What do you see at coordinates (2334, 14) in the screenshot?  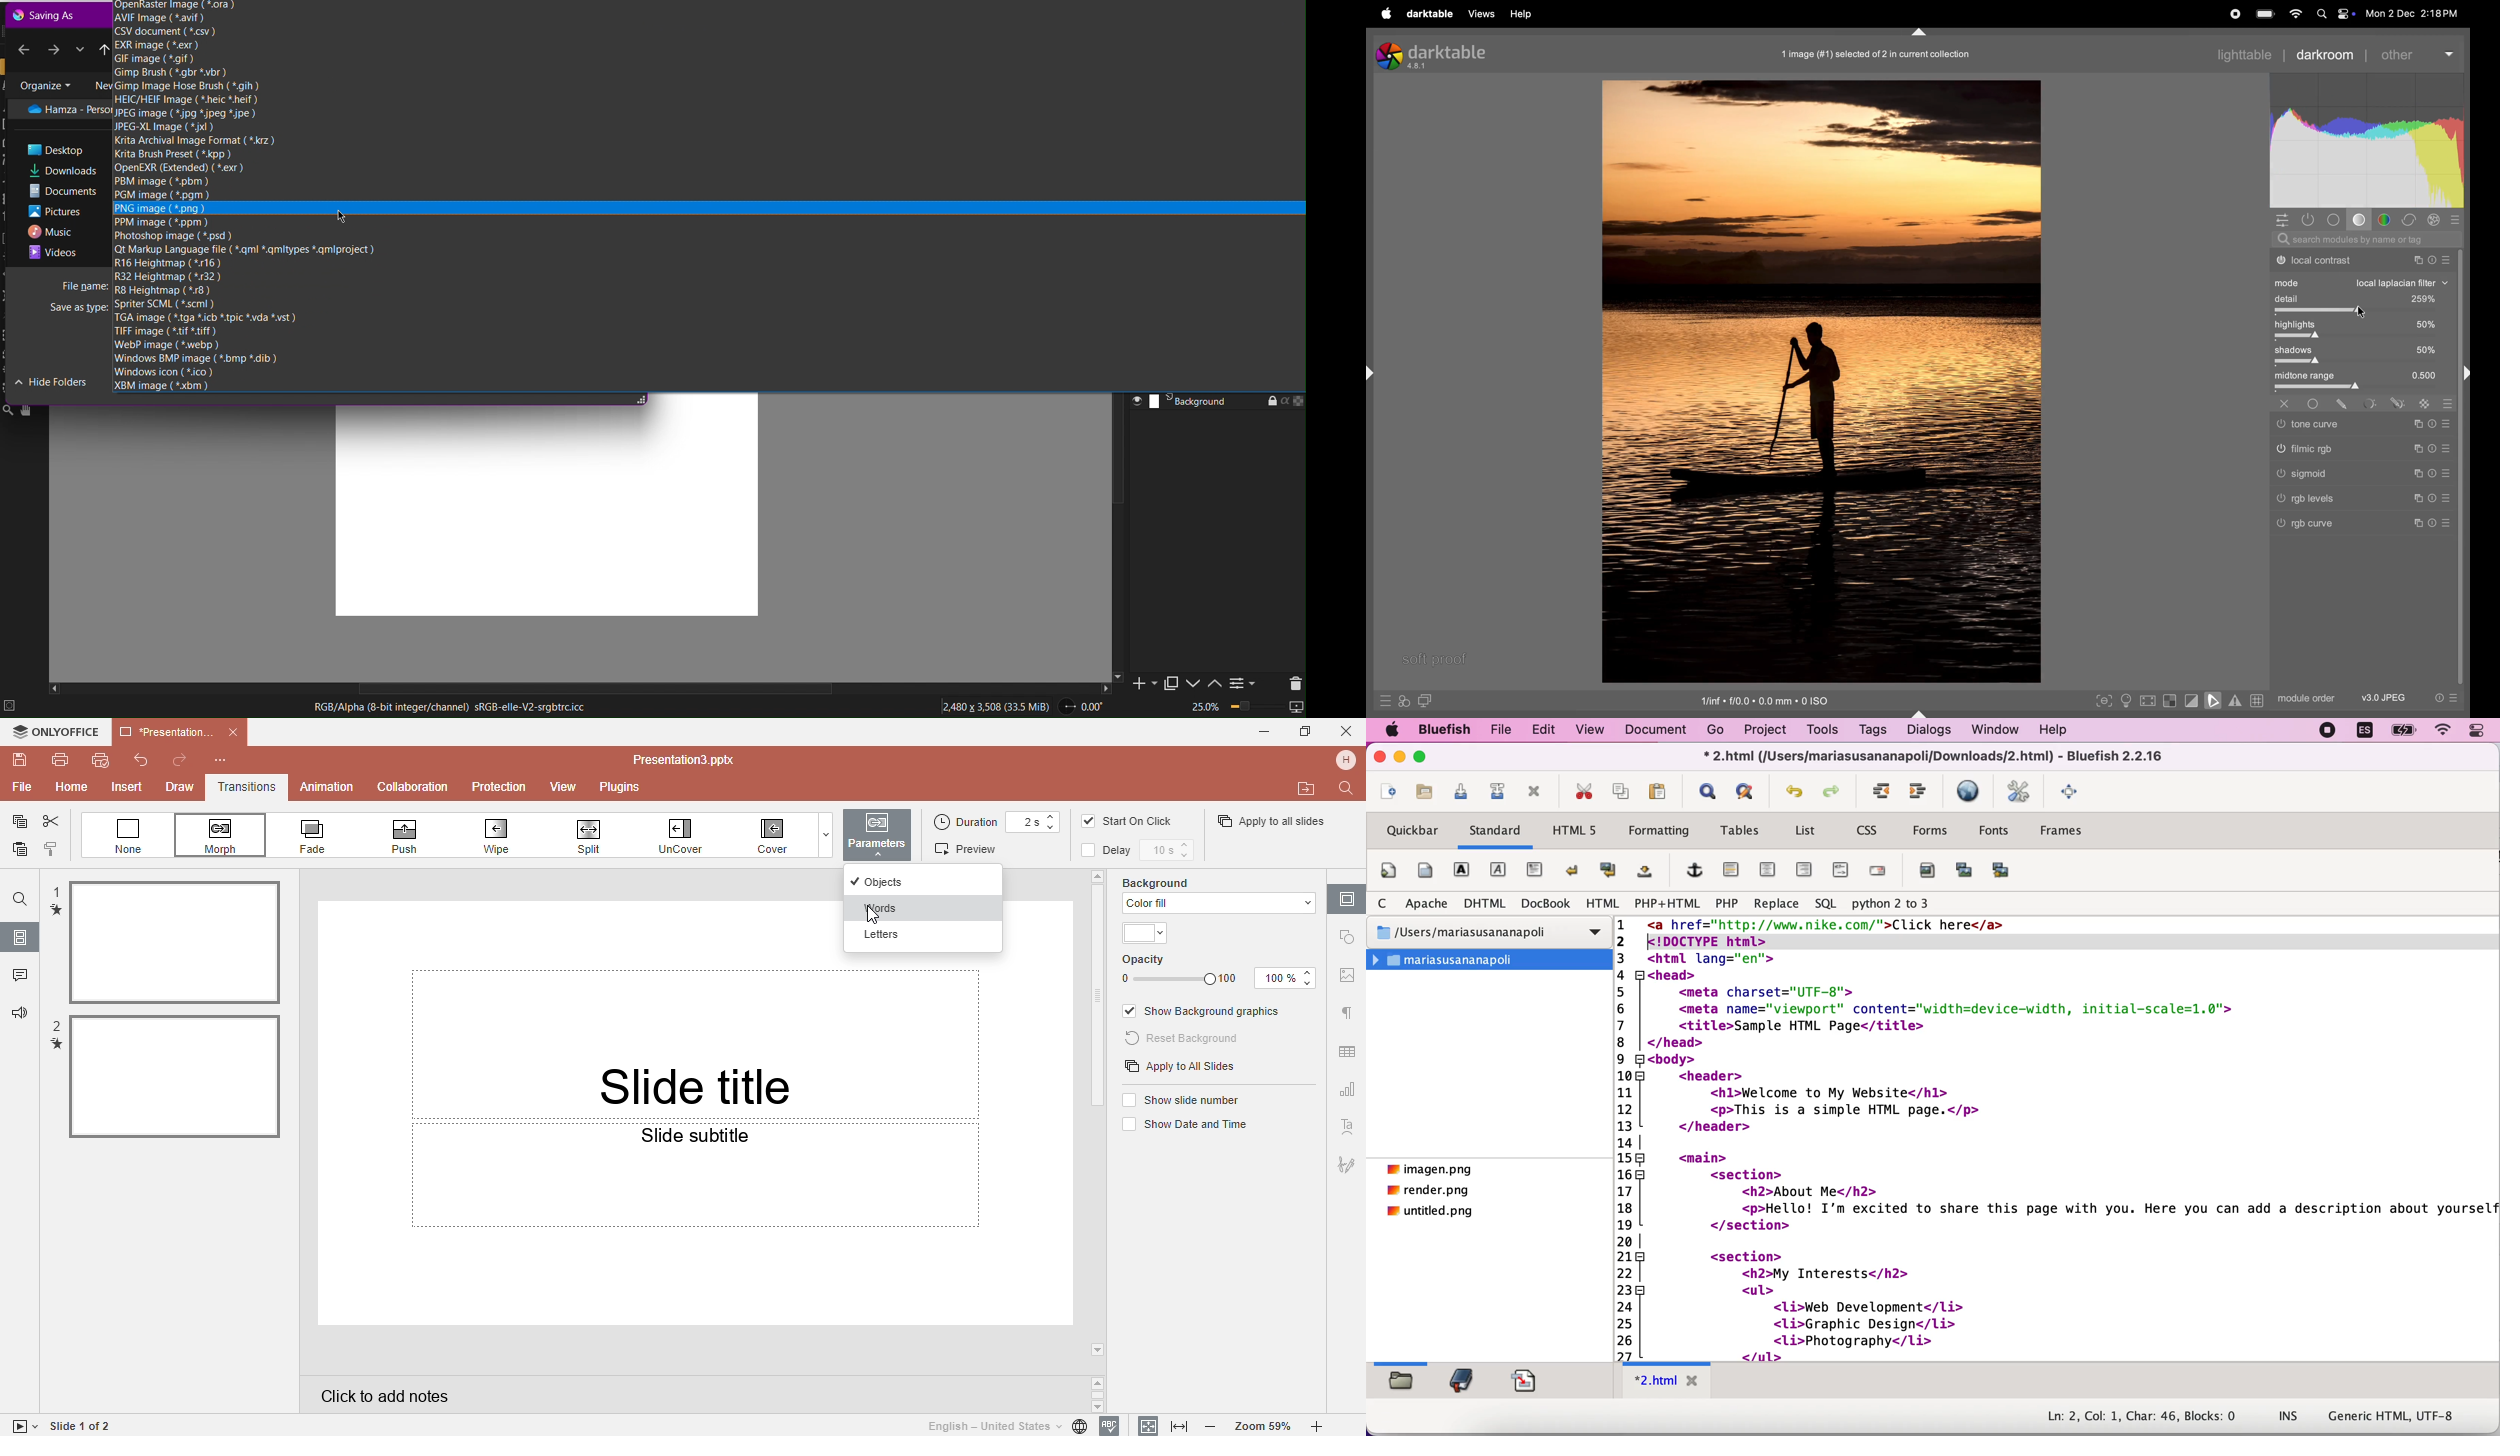 I see `apple widgets` at bounding box center [2334, 14].